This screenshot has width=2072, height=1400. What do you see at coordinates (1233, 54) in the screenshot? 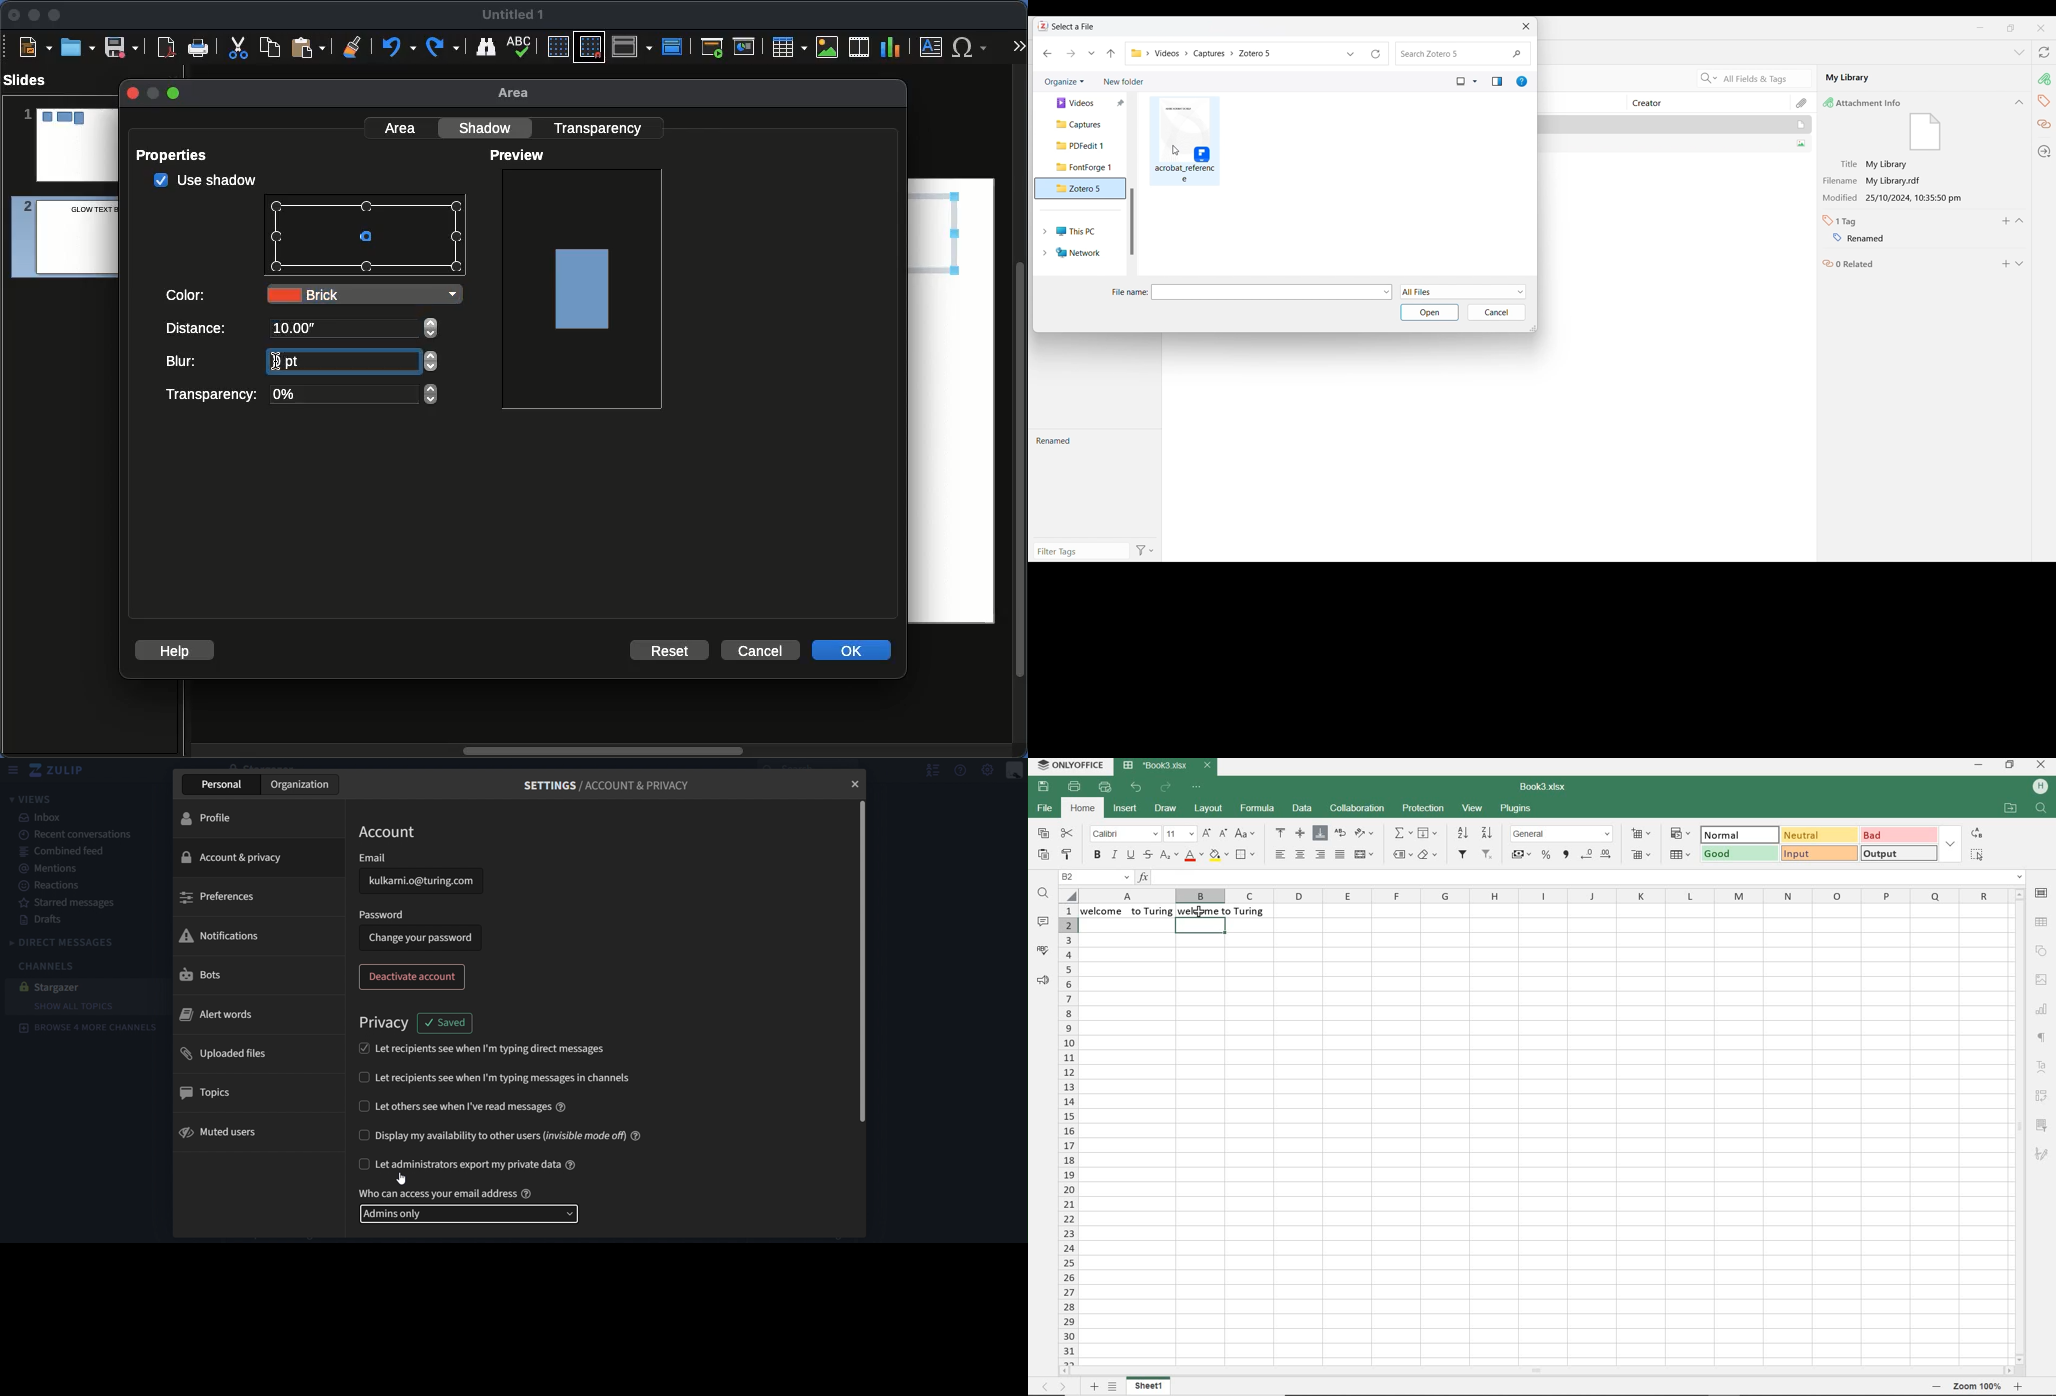
I see `Current folder pathway changed` at bounding box center [1233, 54].